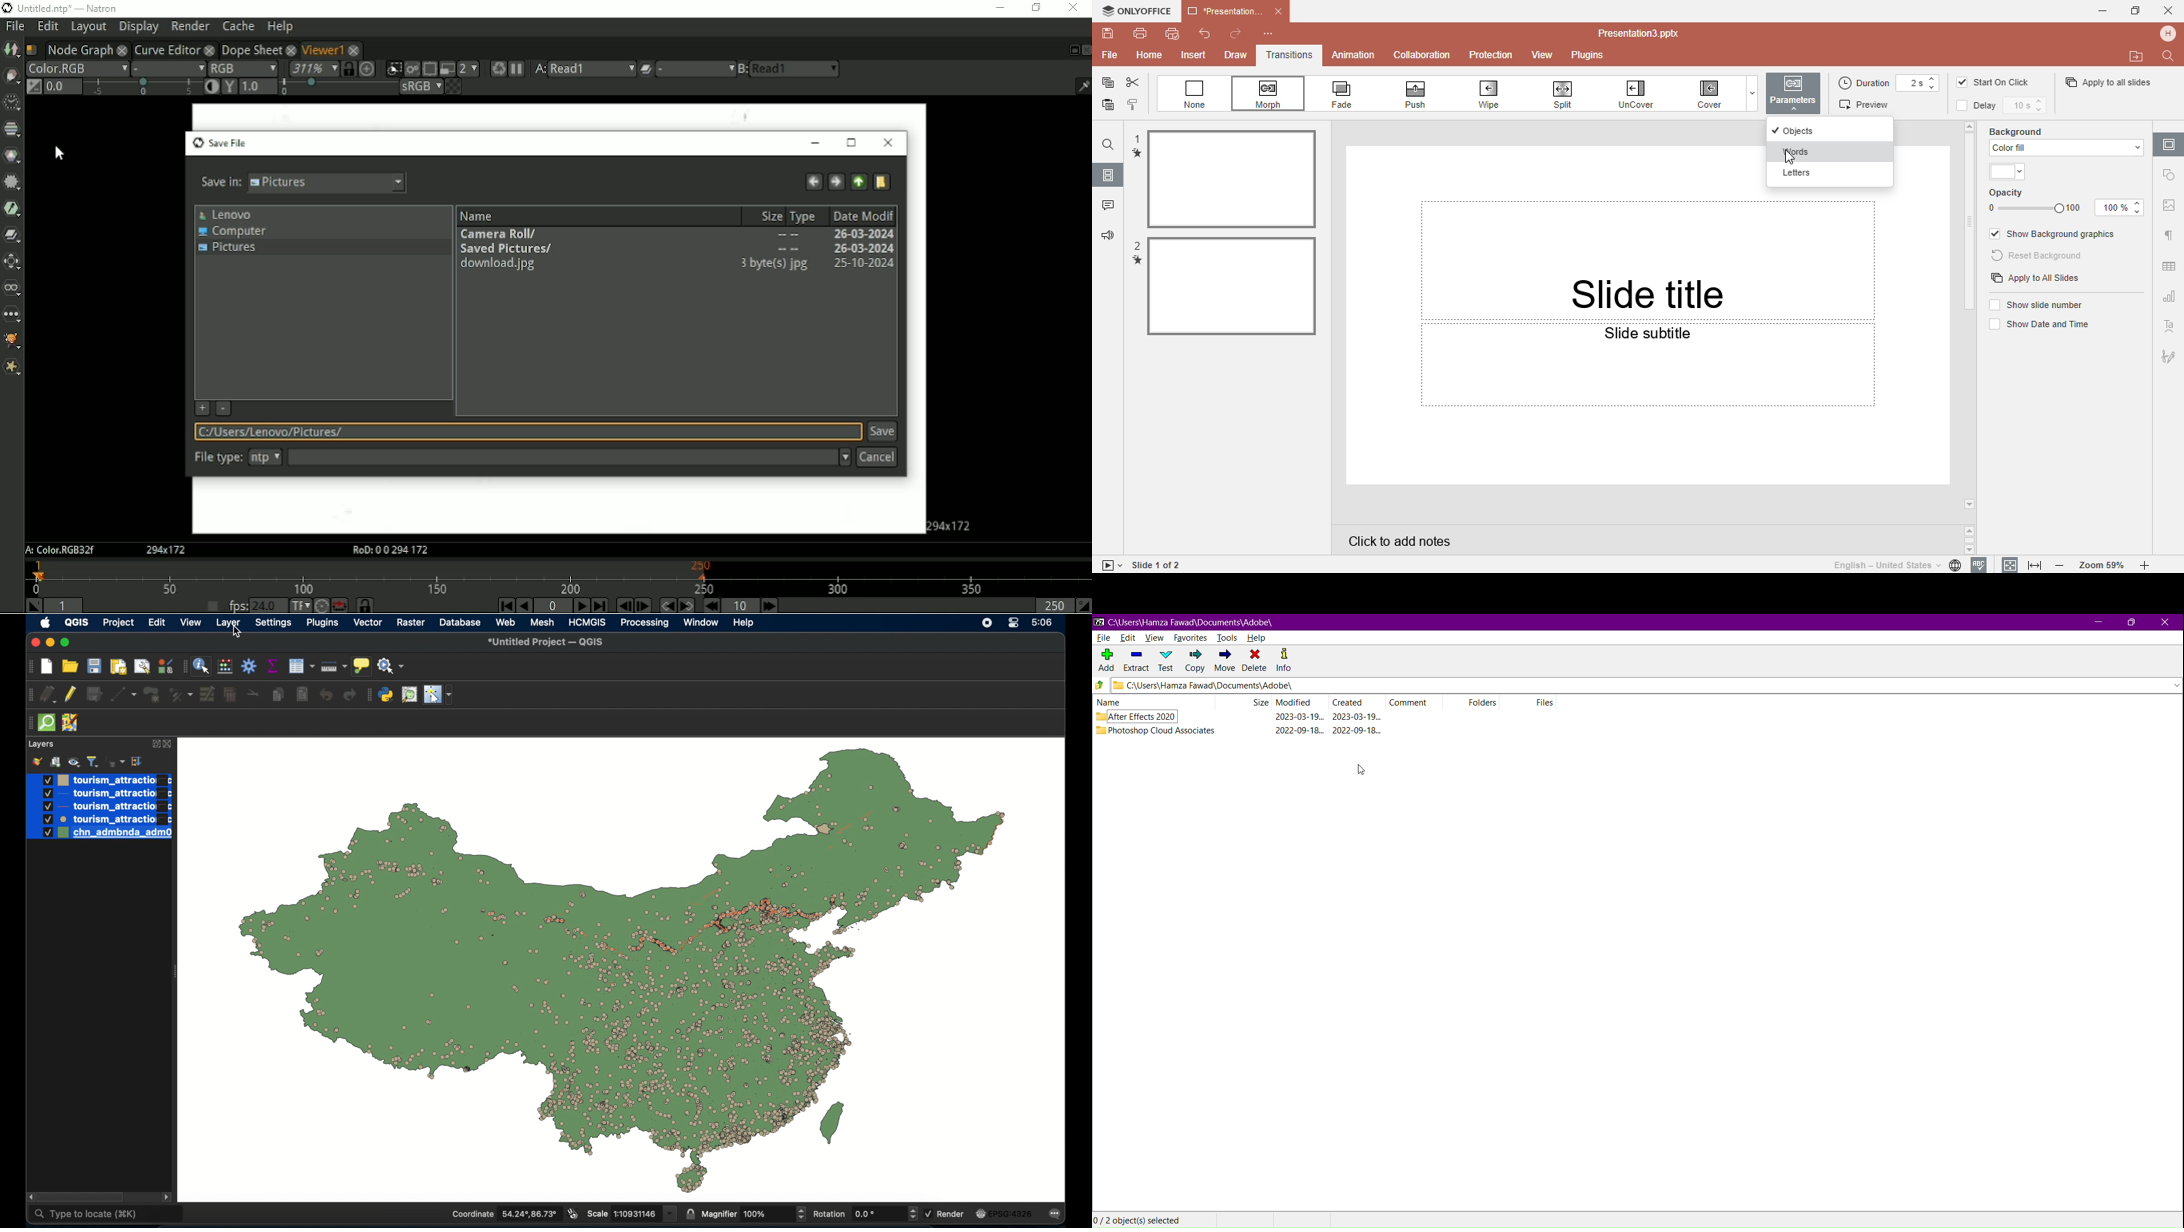 This screenshot has width=2184, height=1232. What do you see at coordinates (2037, 326) in the screenshot?
I see `Show date and time` at bounding box center [2037, 326].